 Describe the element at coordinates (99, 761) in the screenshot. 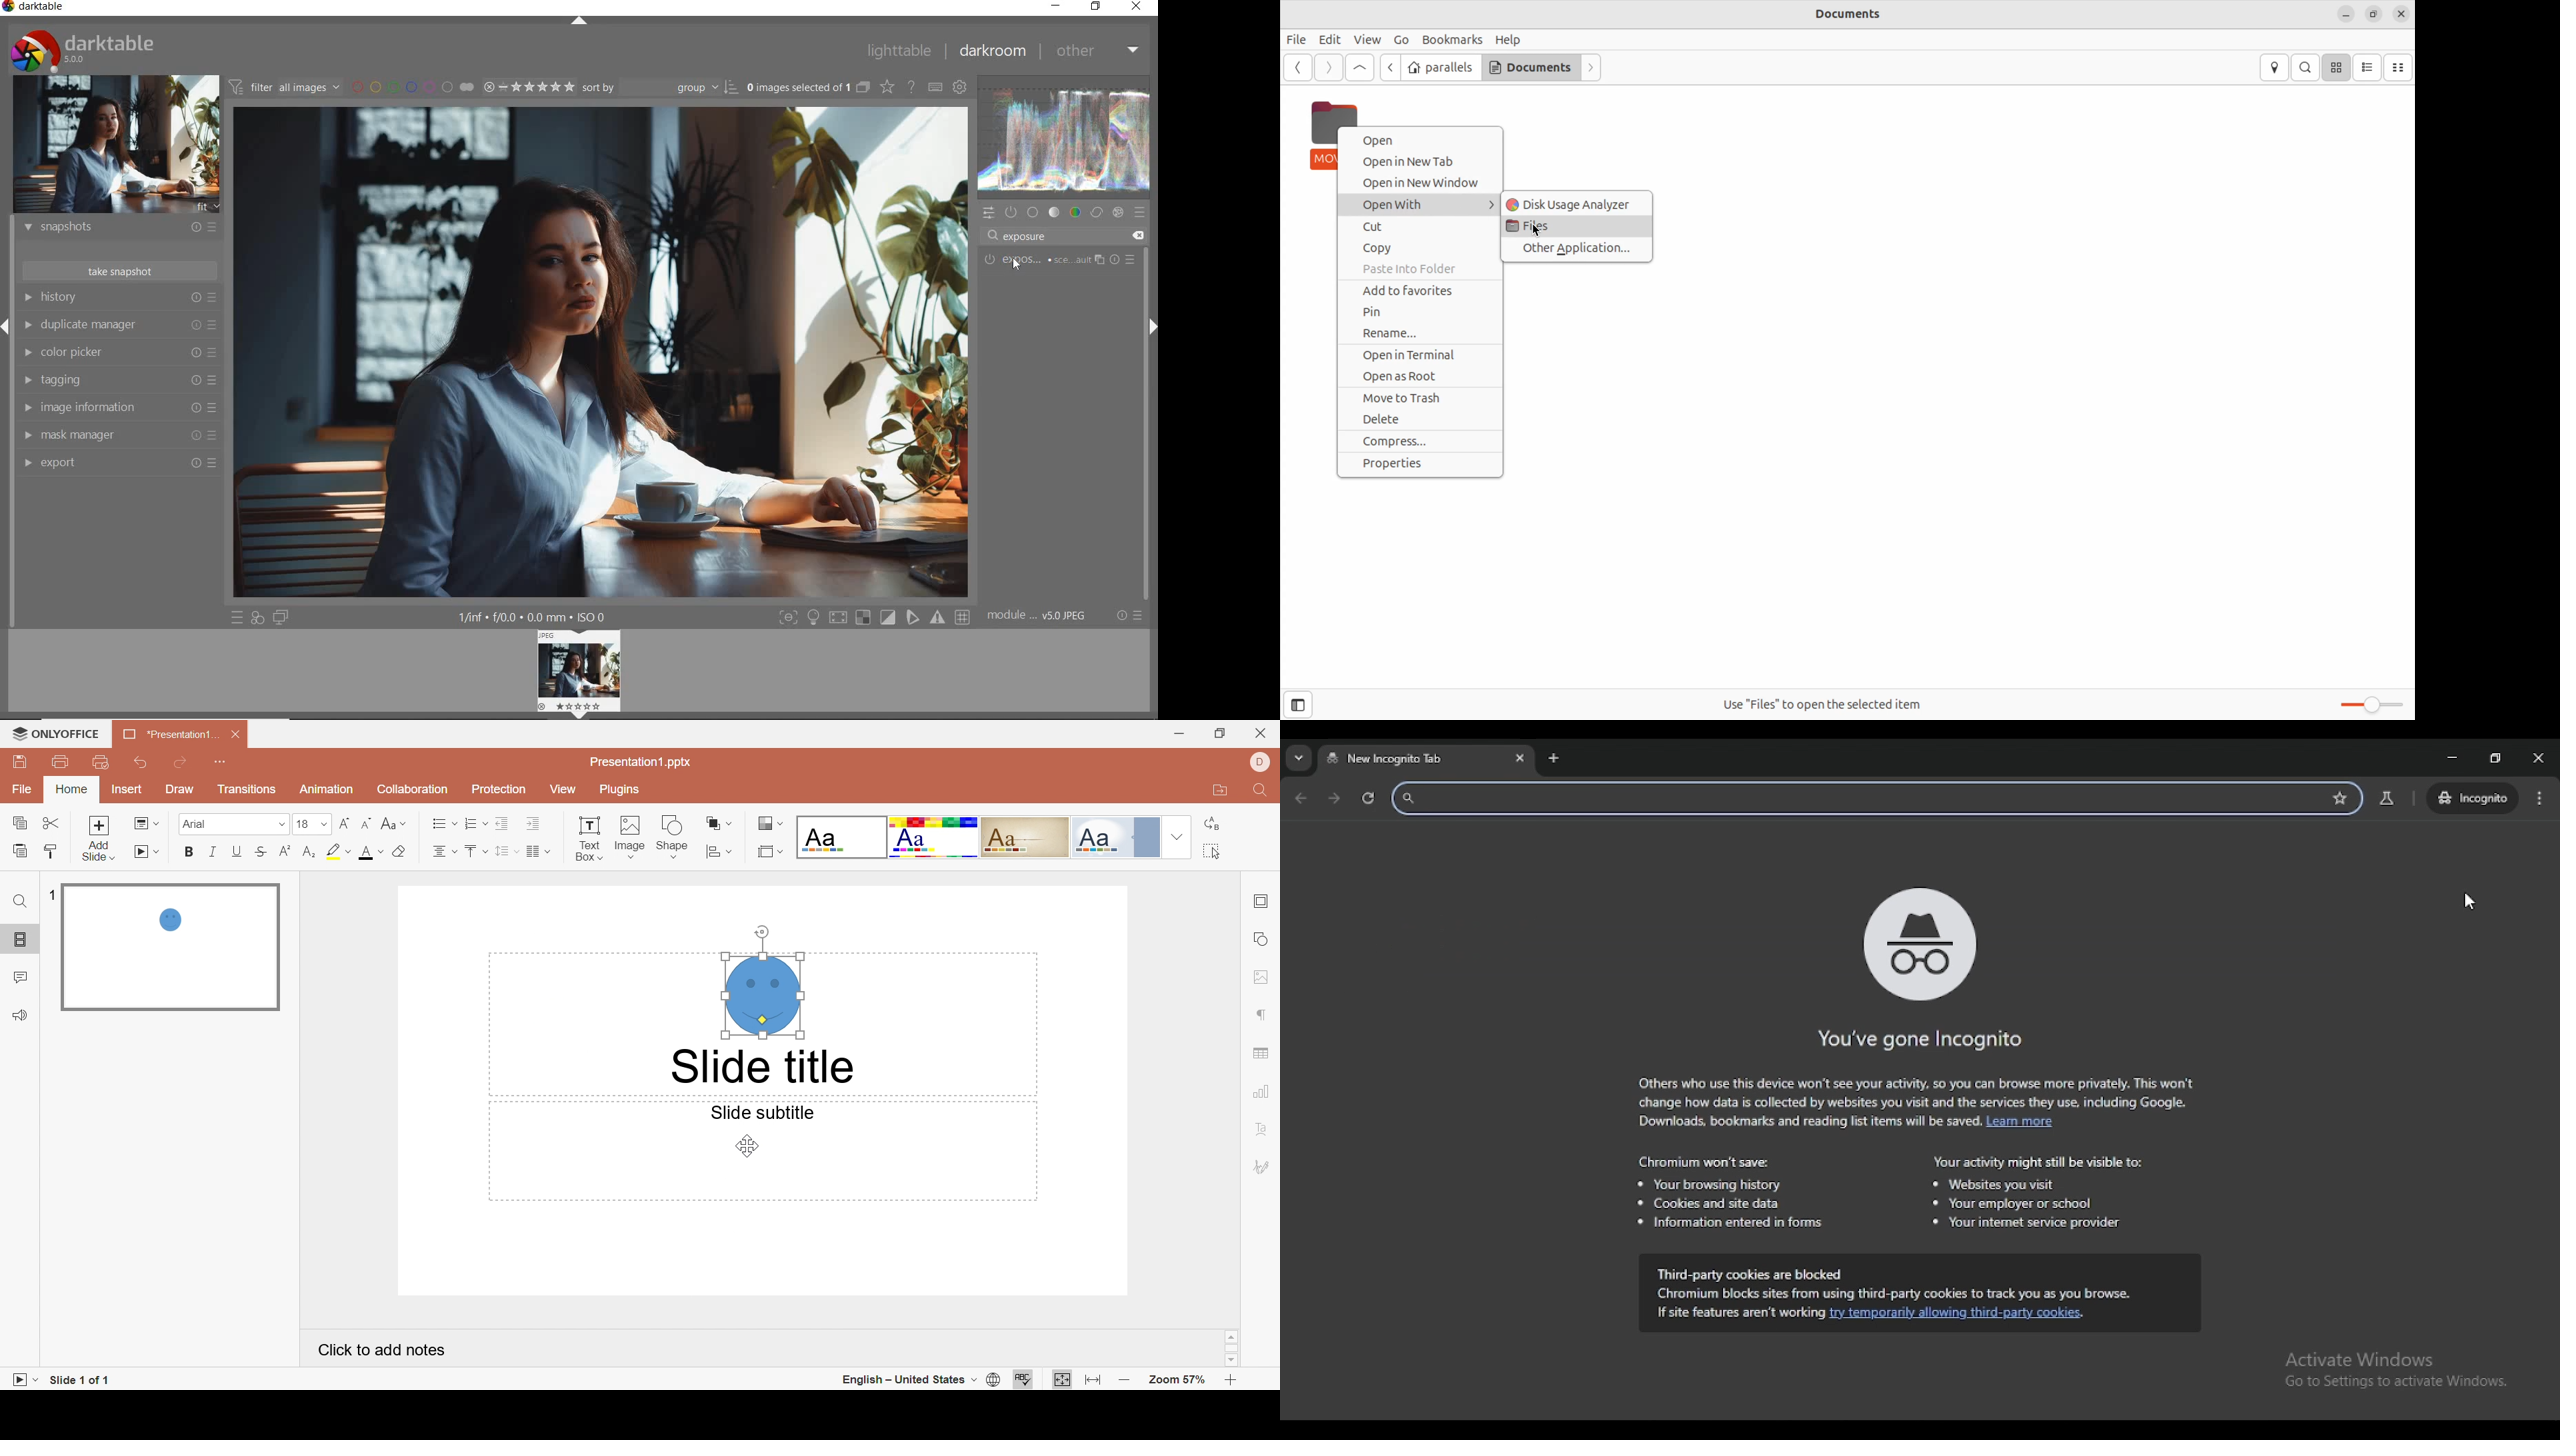

I see `Quick Print` at that location.